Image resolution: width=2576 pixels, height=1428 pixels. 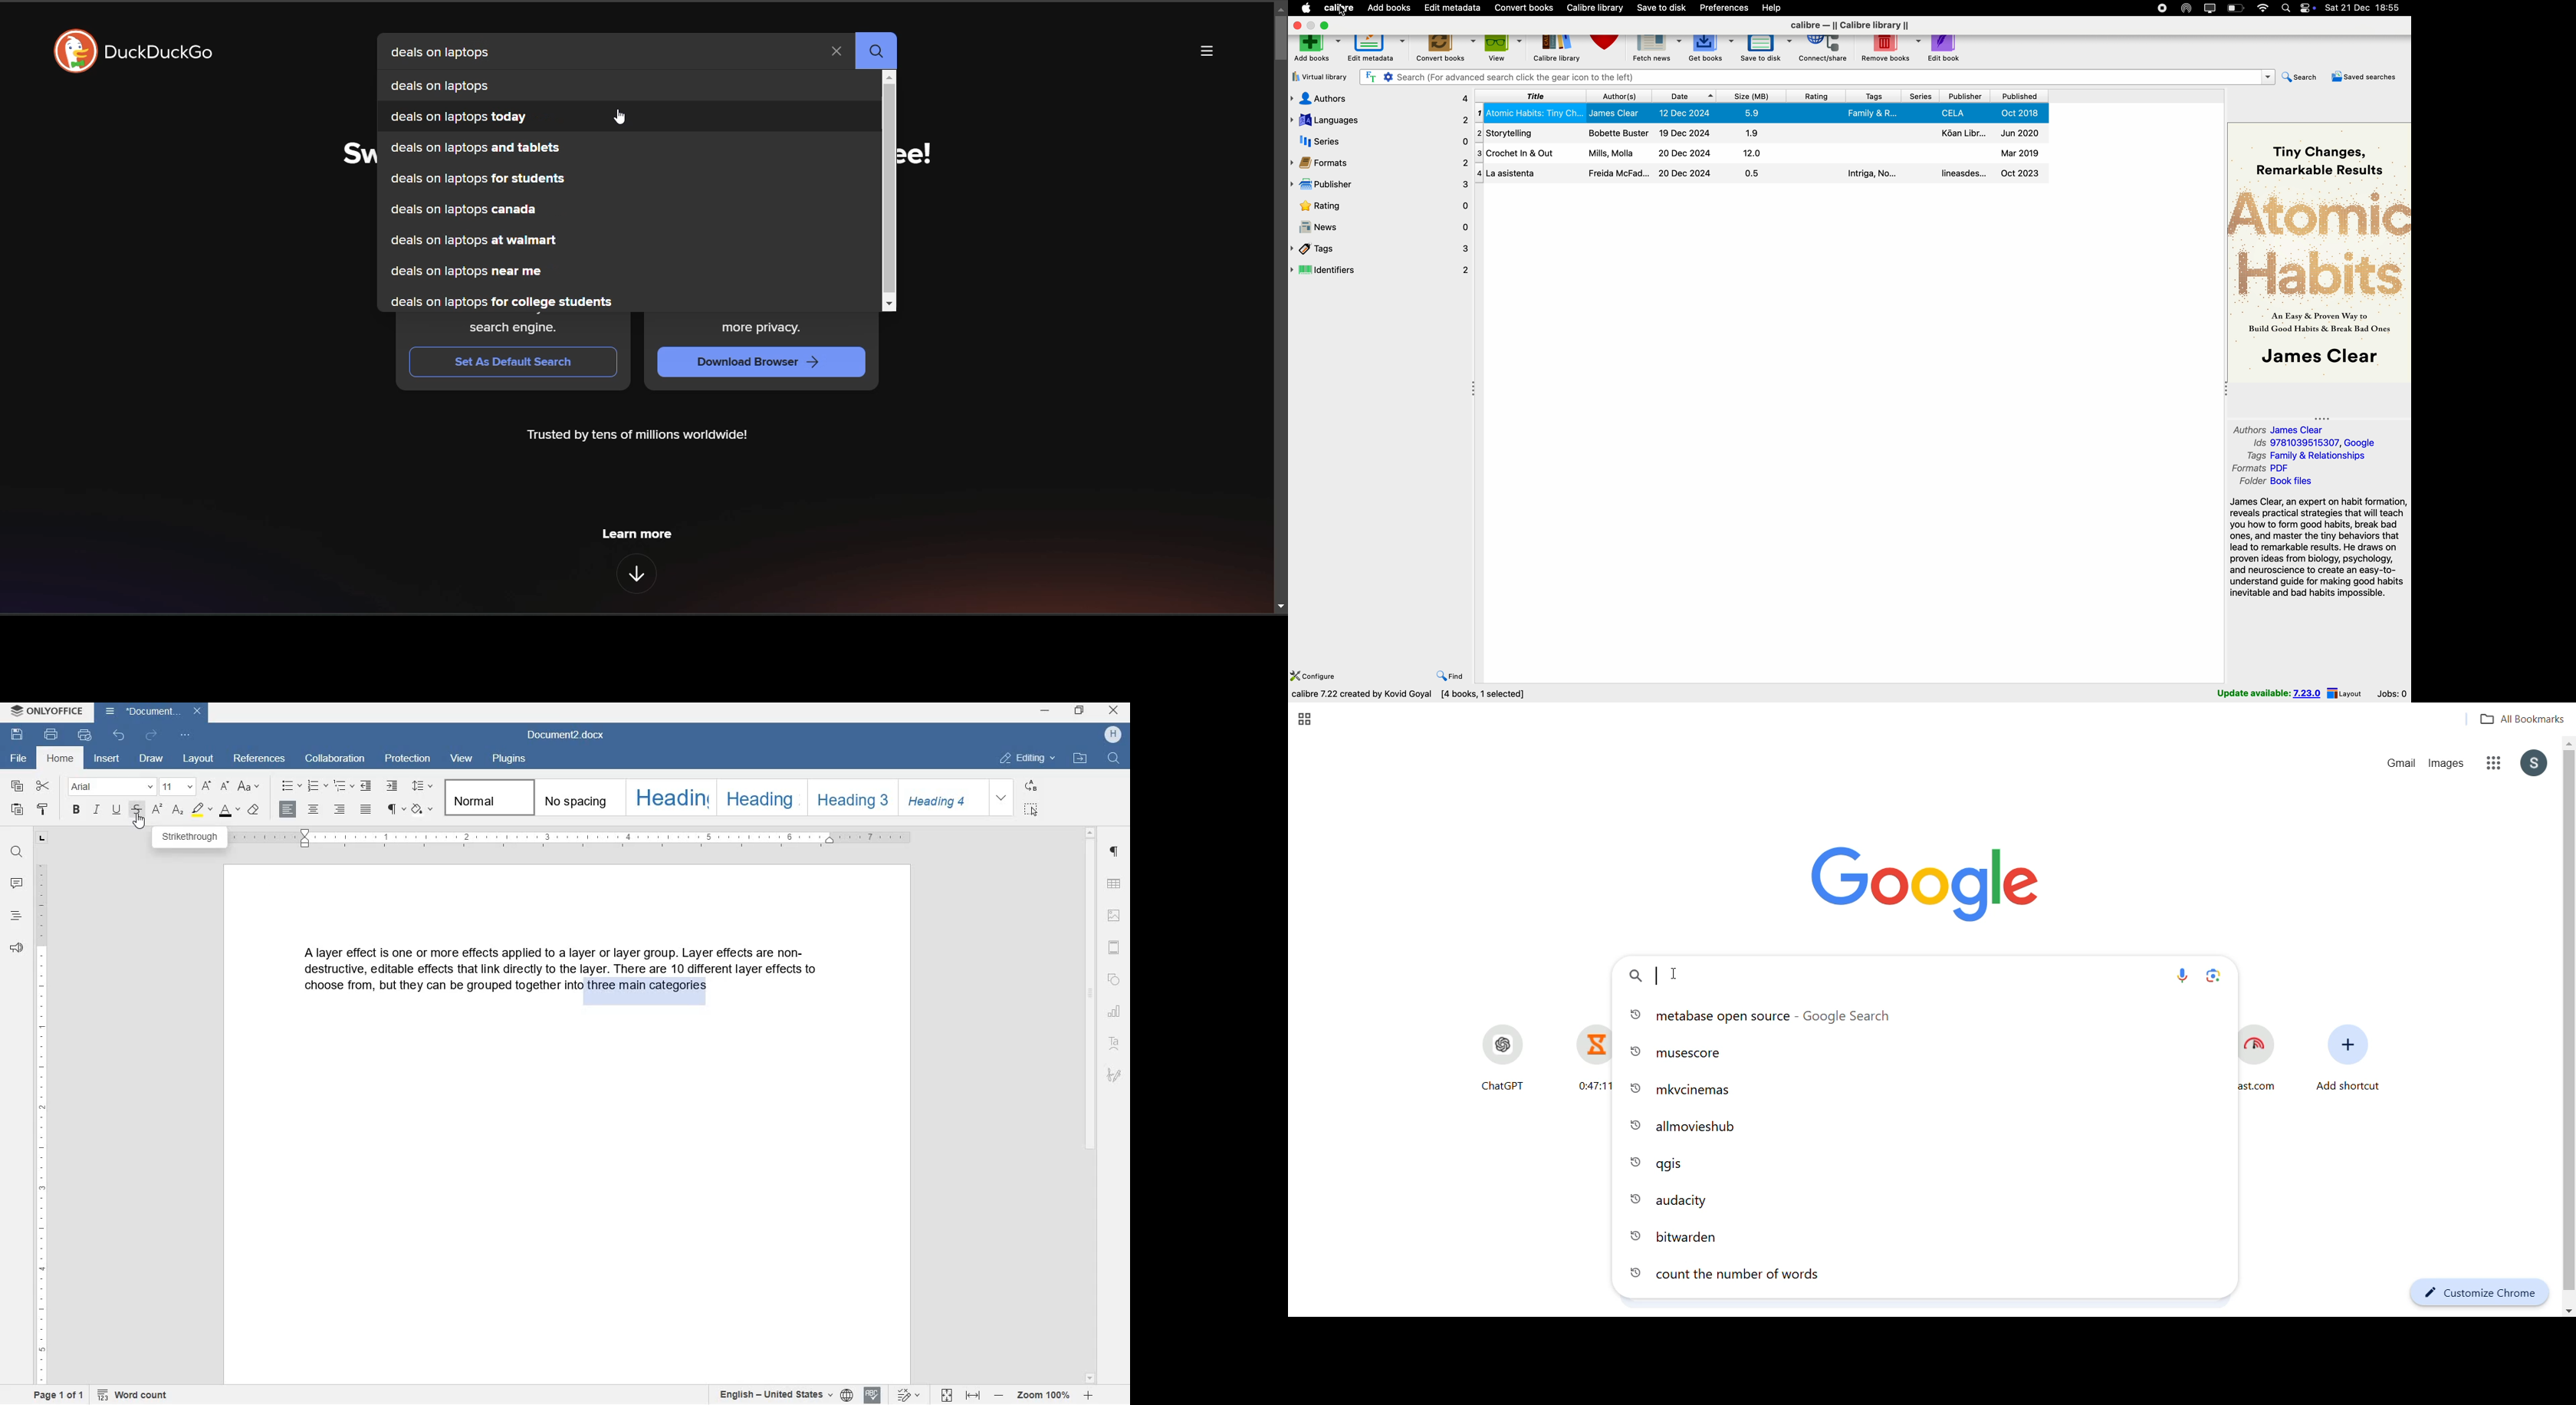 What do you see at coordinates (778, 1395) in the screenshot?
I see `text or document language` at bounding box center [778, 1395].